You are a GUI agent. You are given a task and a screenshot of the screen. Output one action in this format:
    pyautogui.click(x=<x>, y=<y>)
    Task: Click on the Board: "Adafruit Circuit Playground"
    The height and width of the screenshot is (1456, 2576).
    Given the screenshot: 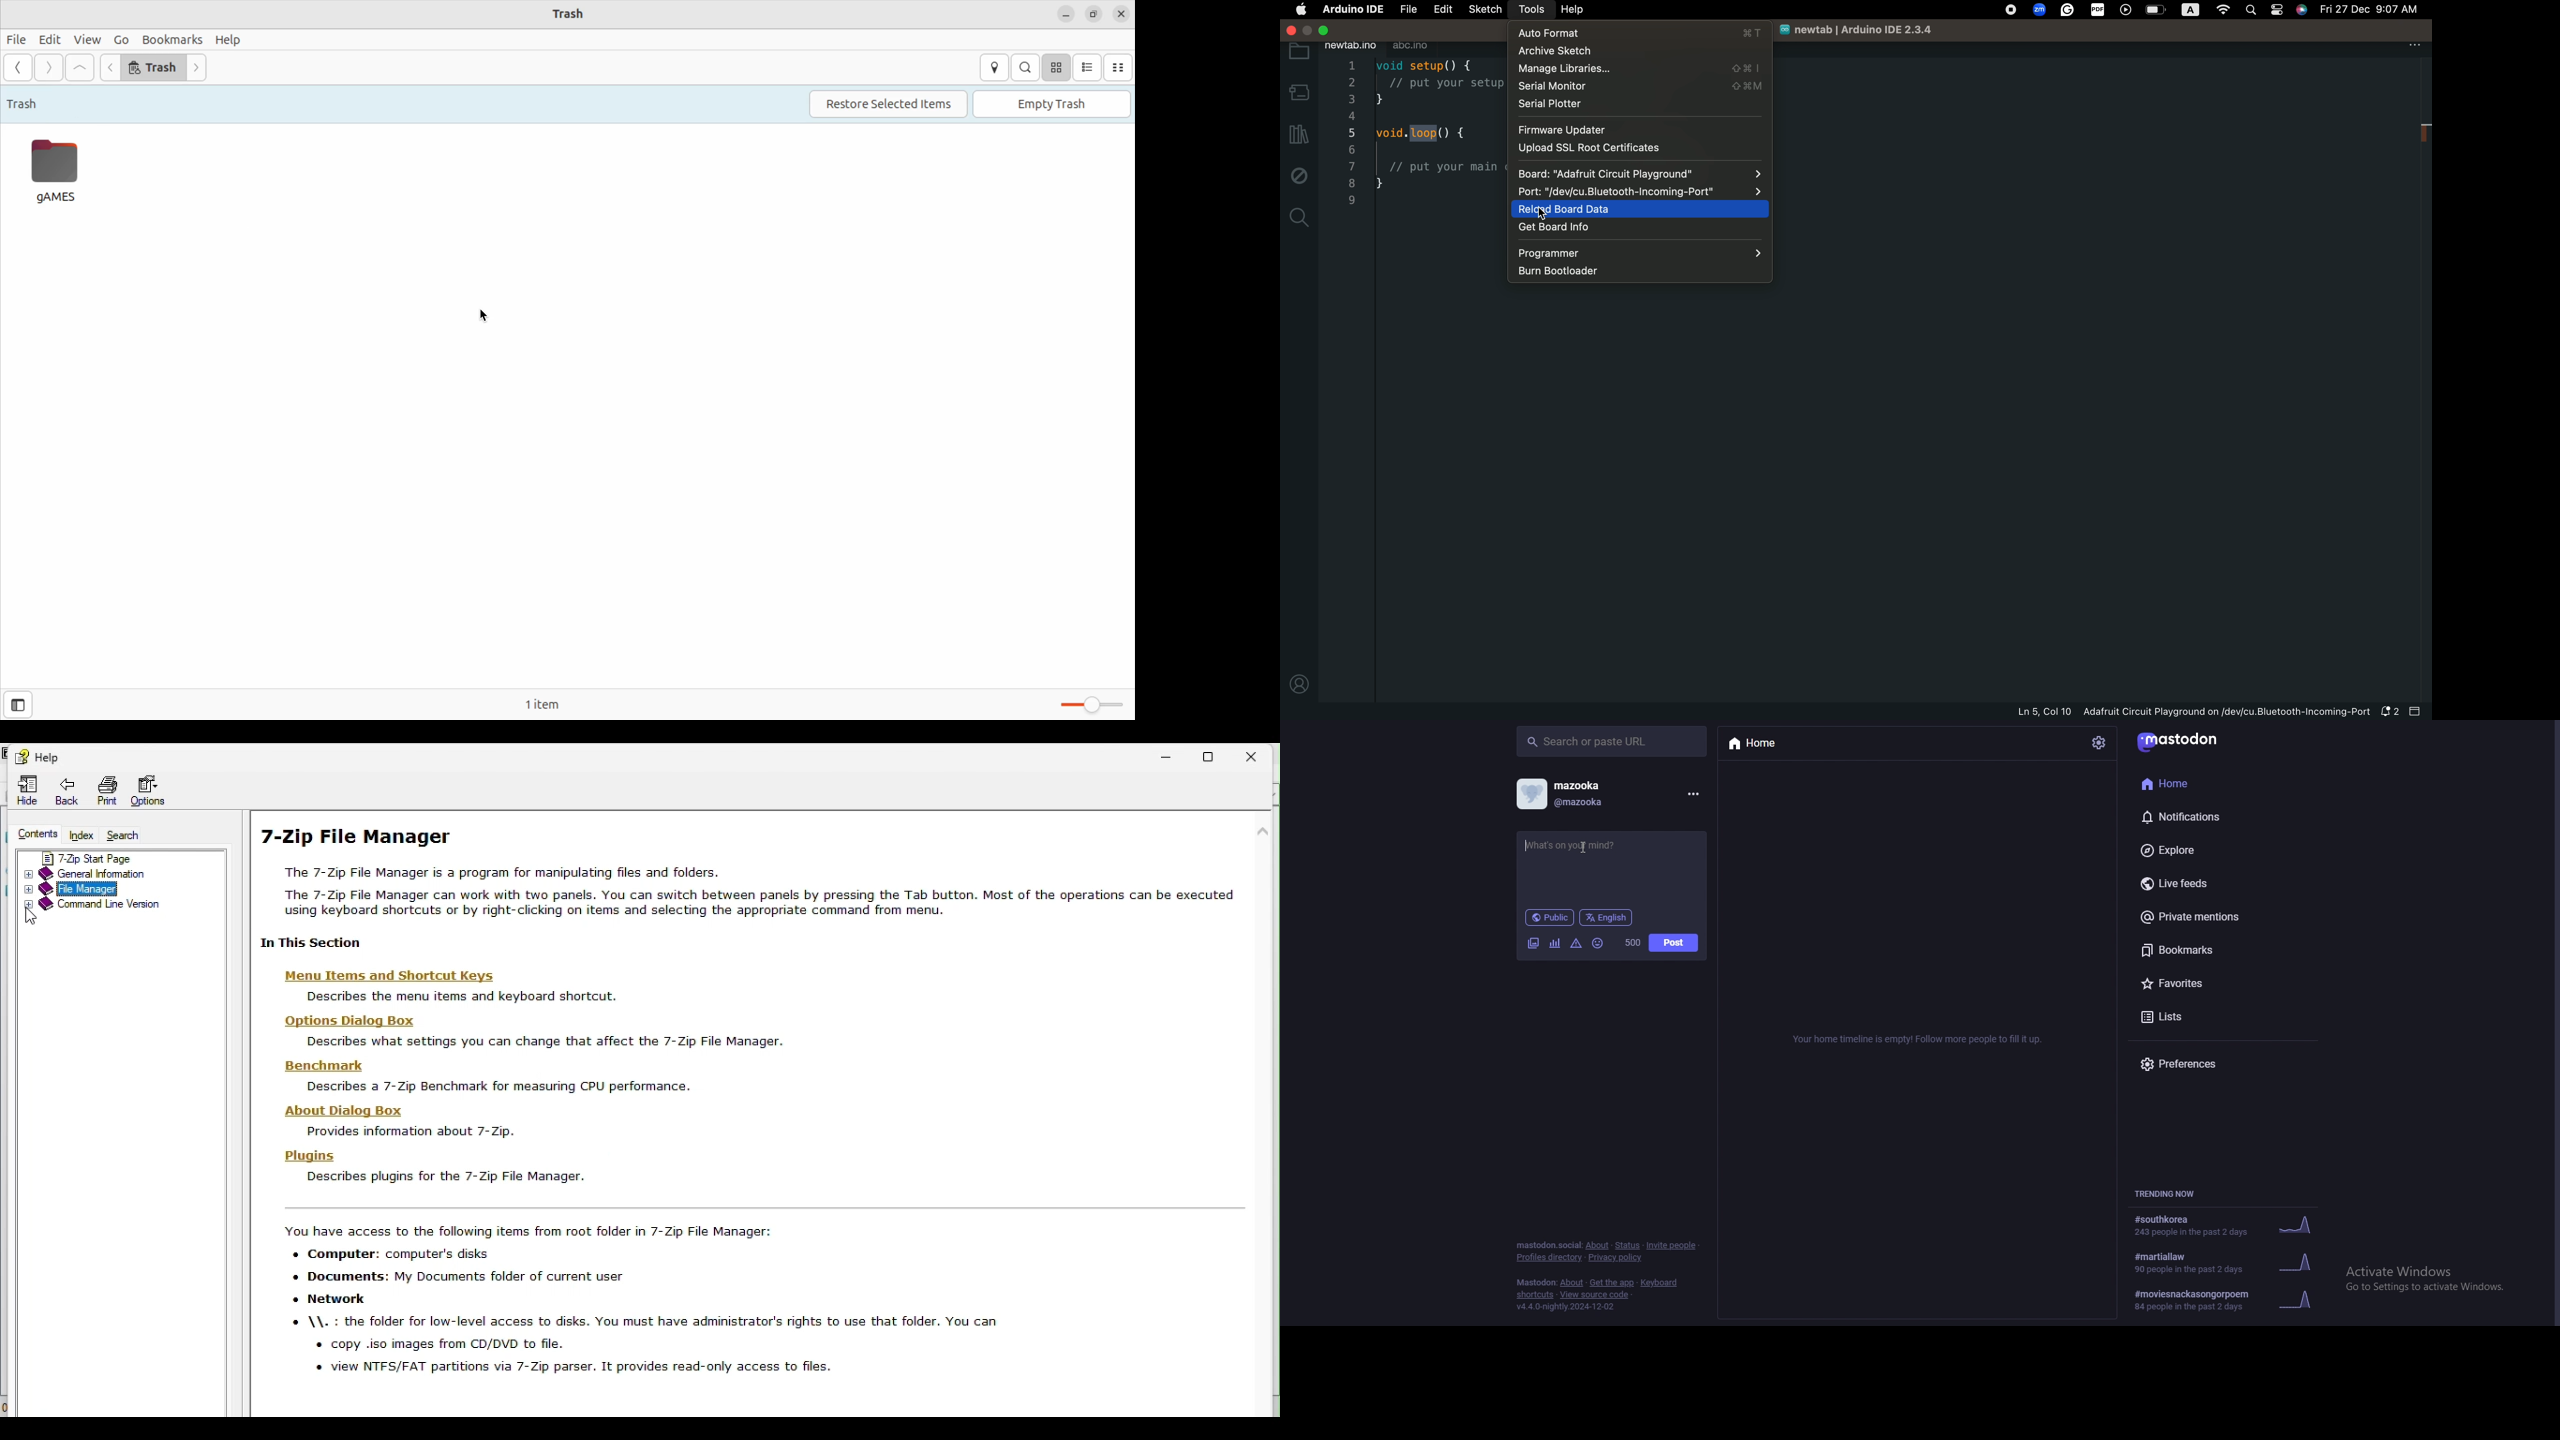 What is the action you would take?
    pyautogui.click(x=1638, y=173)
    